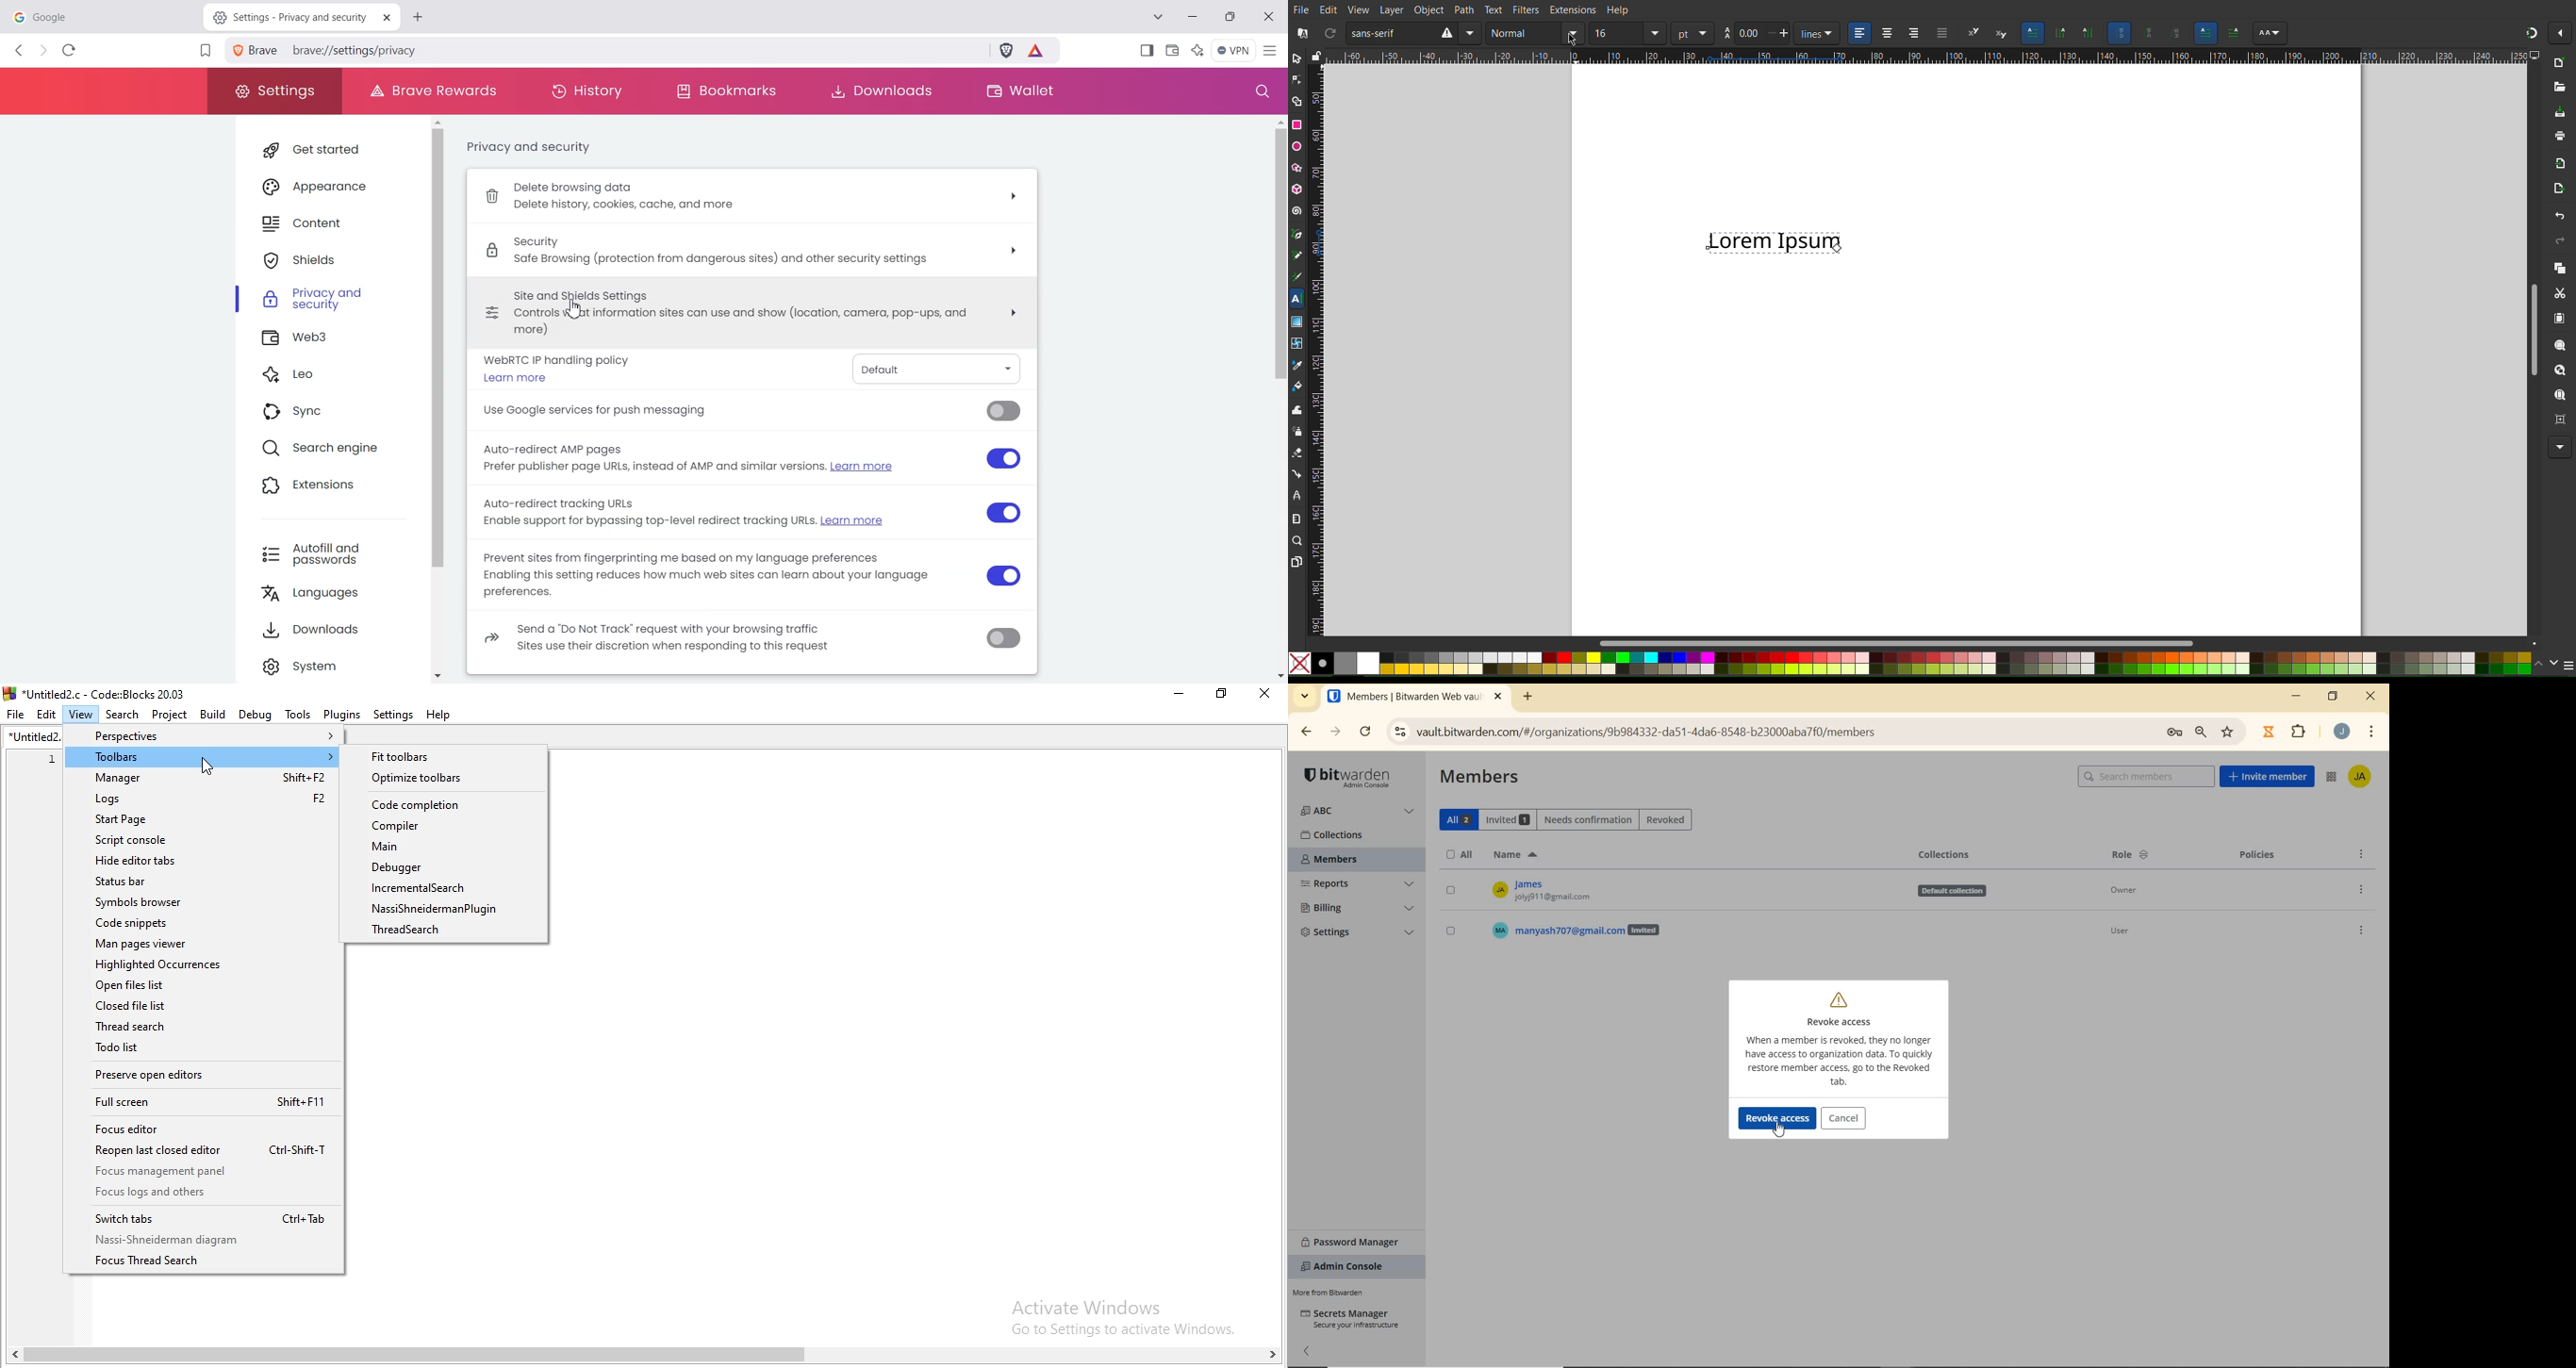  I want to click on IncrementalSearch, so click(445, 887).